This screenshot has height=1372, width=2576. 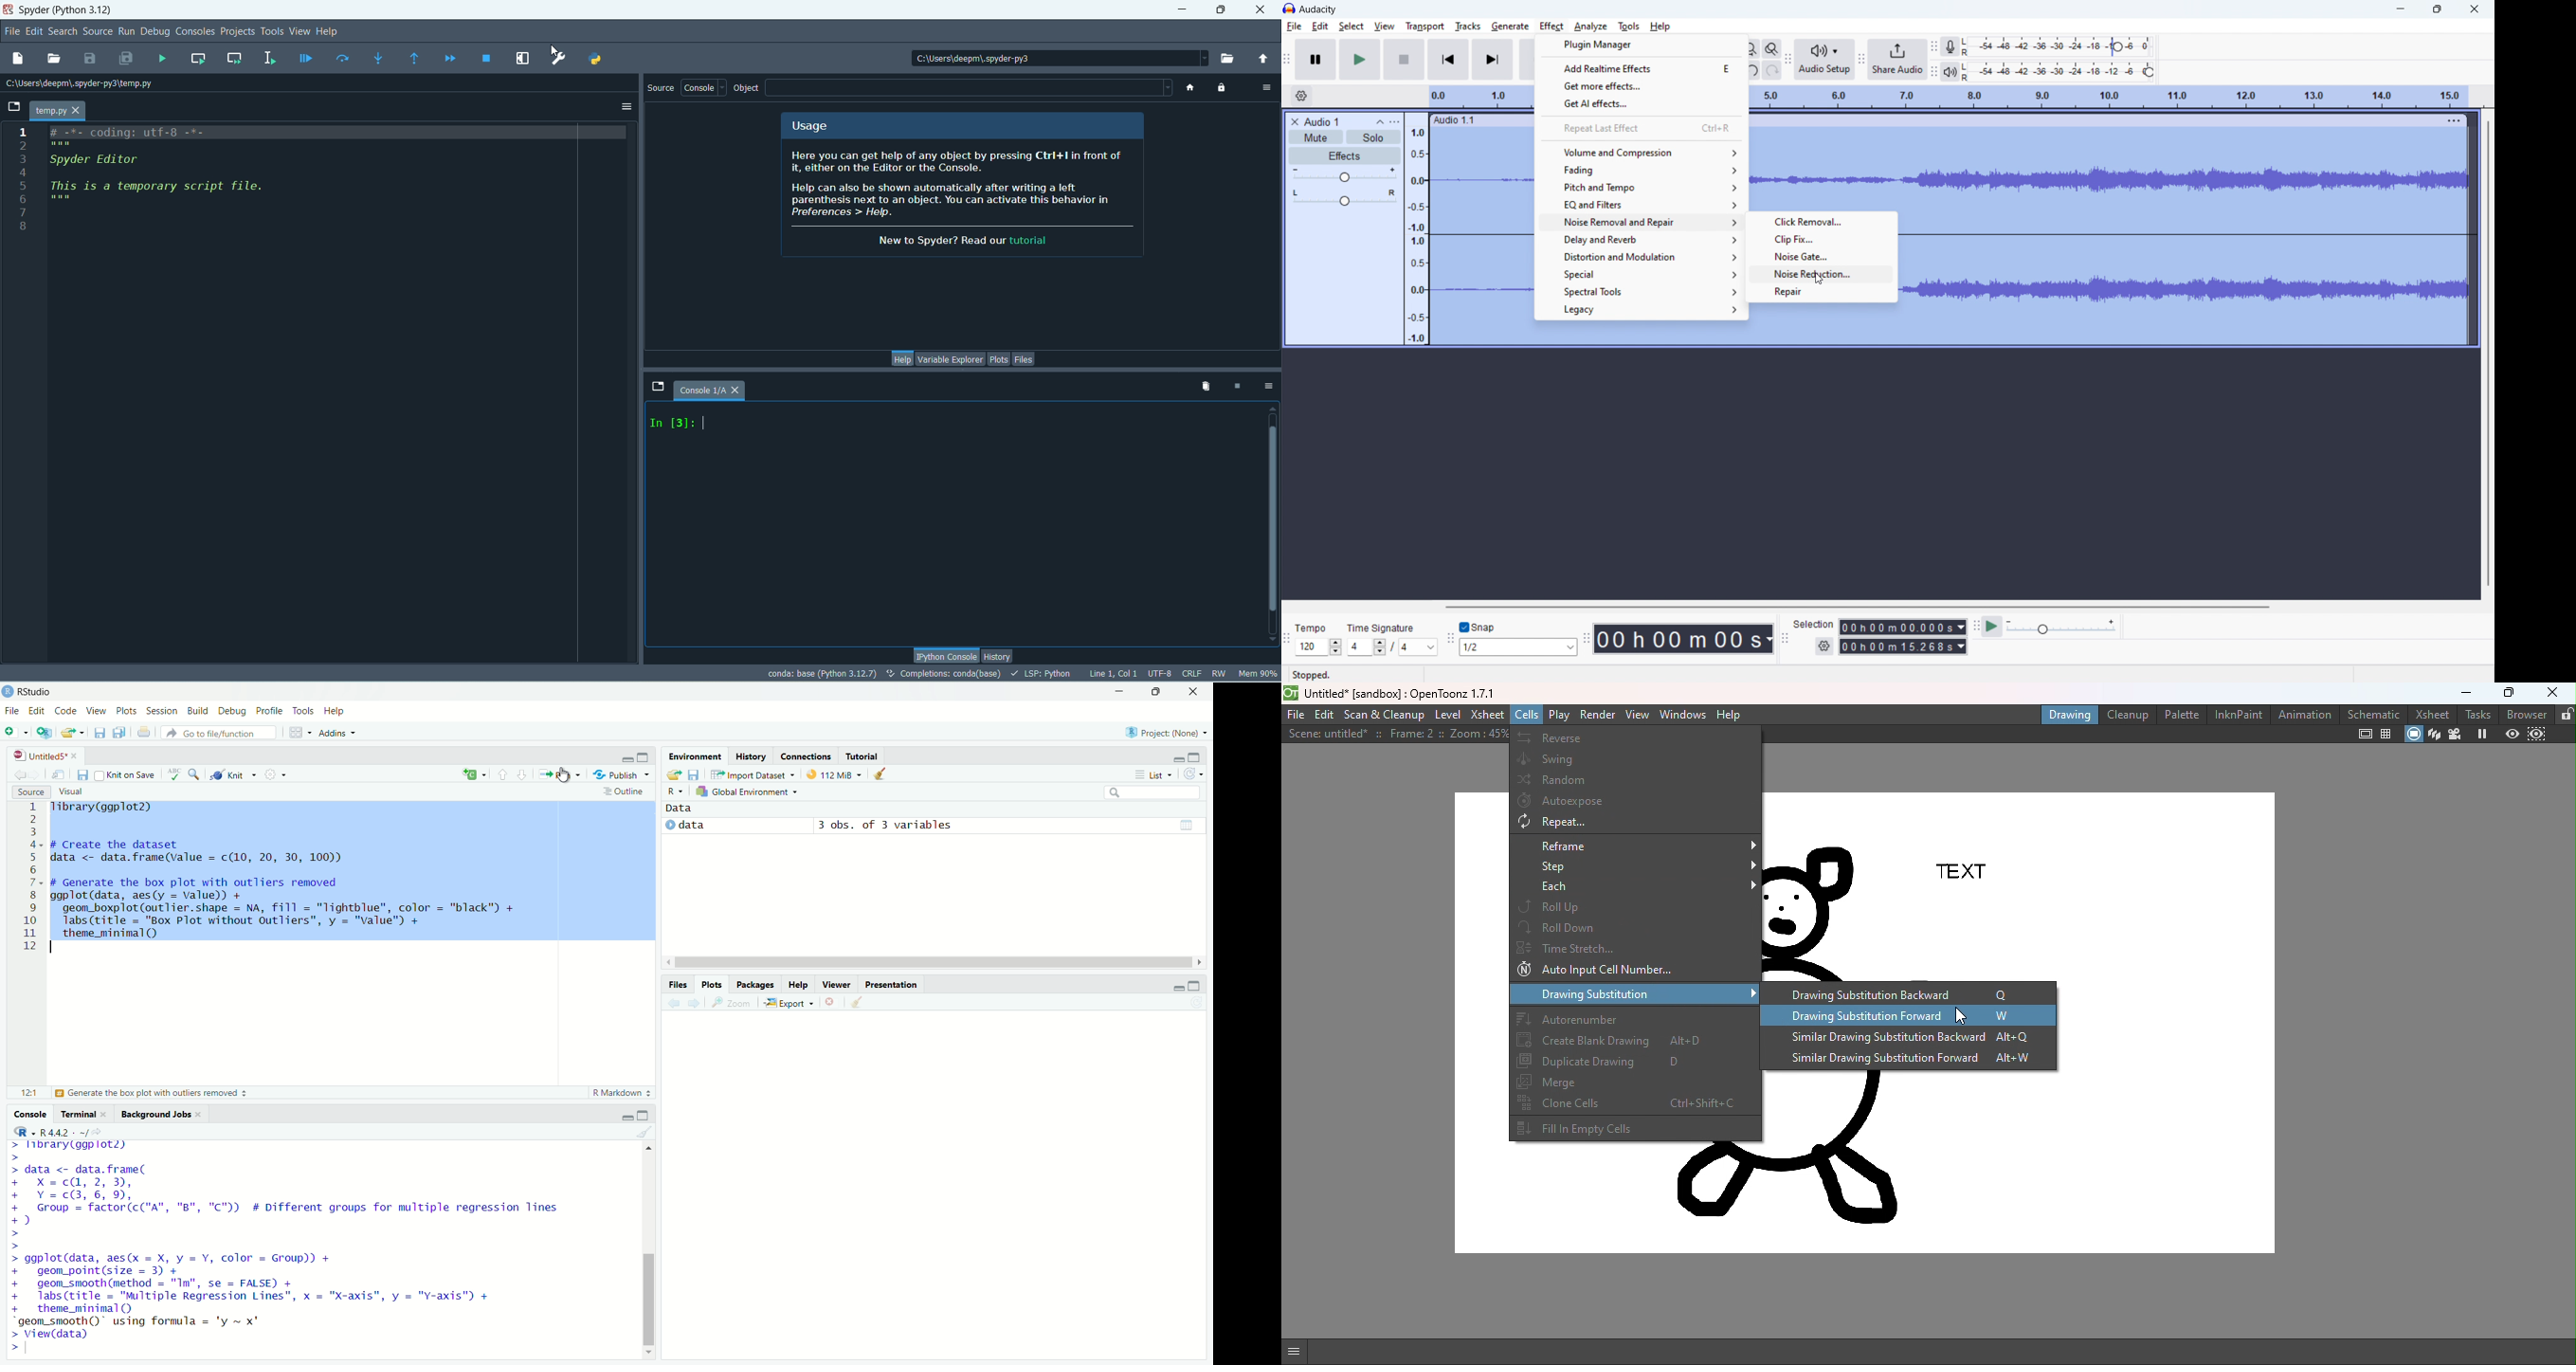 What do you see at coordinates (488, 59) in the screenshot?
I see `stop debugging` at bounding box center [488, 59].